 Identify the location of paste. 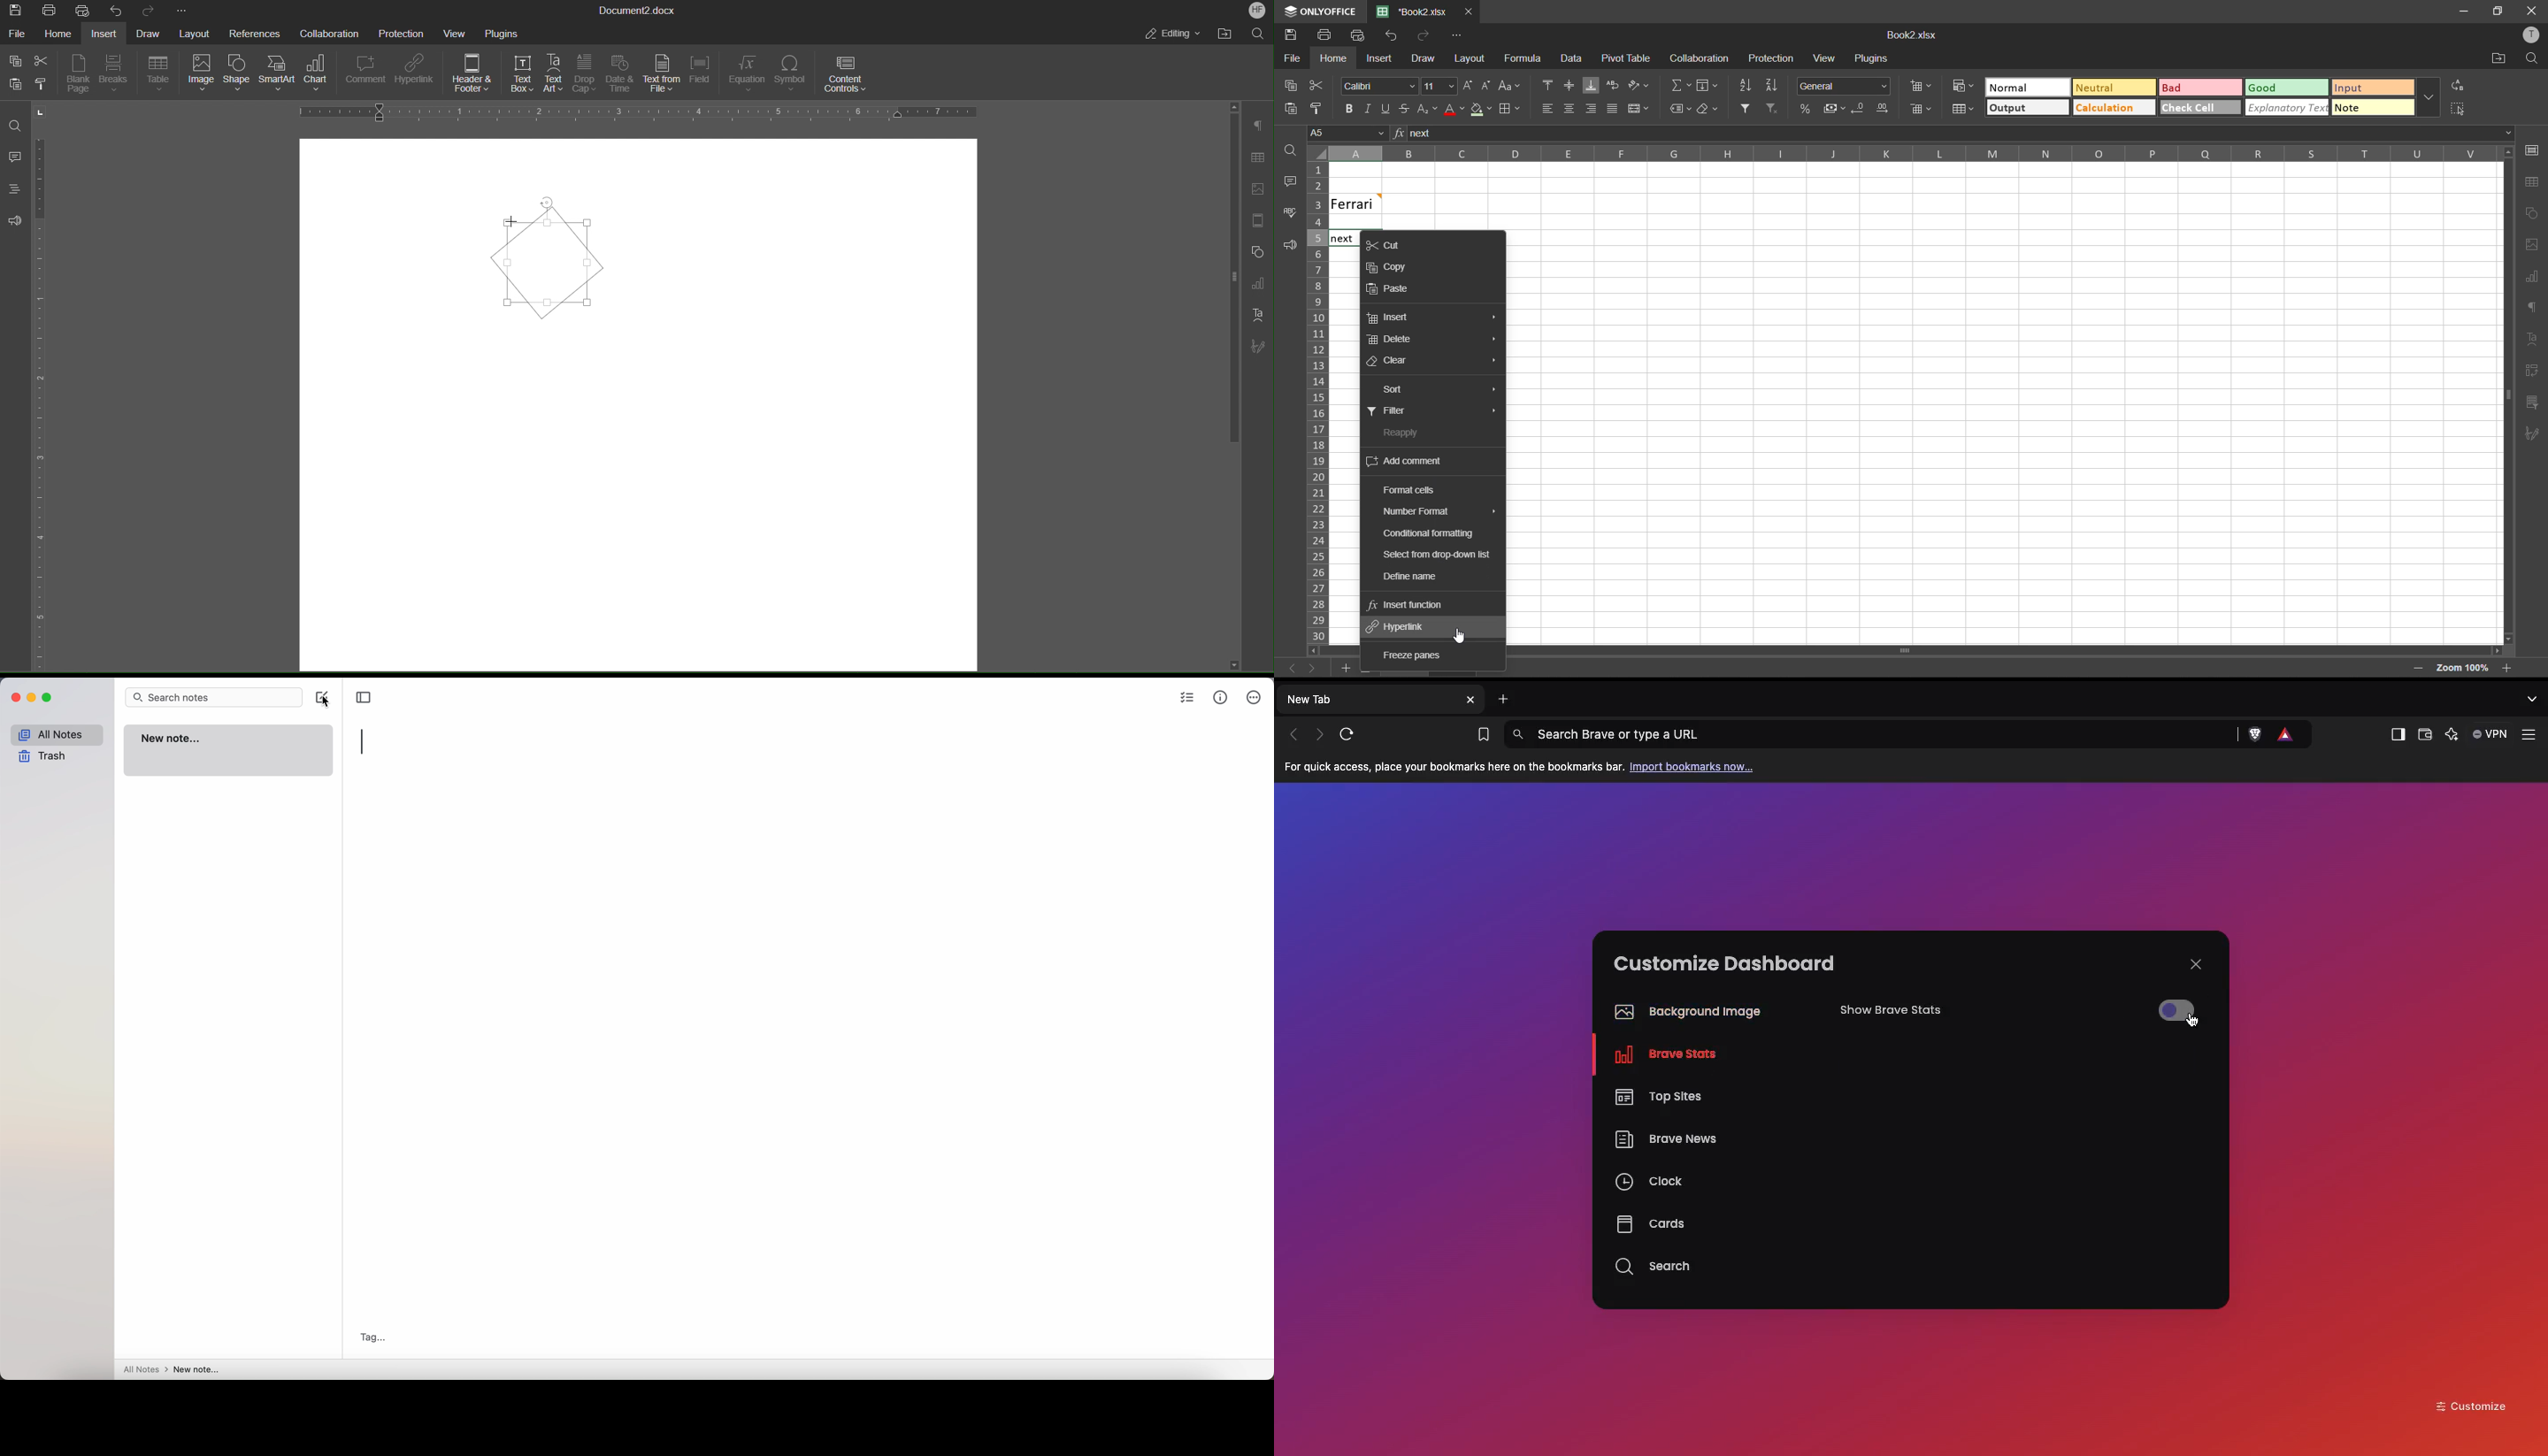
(1393, 290).